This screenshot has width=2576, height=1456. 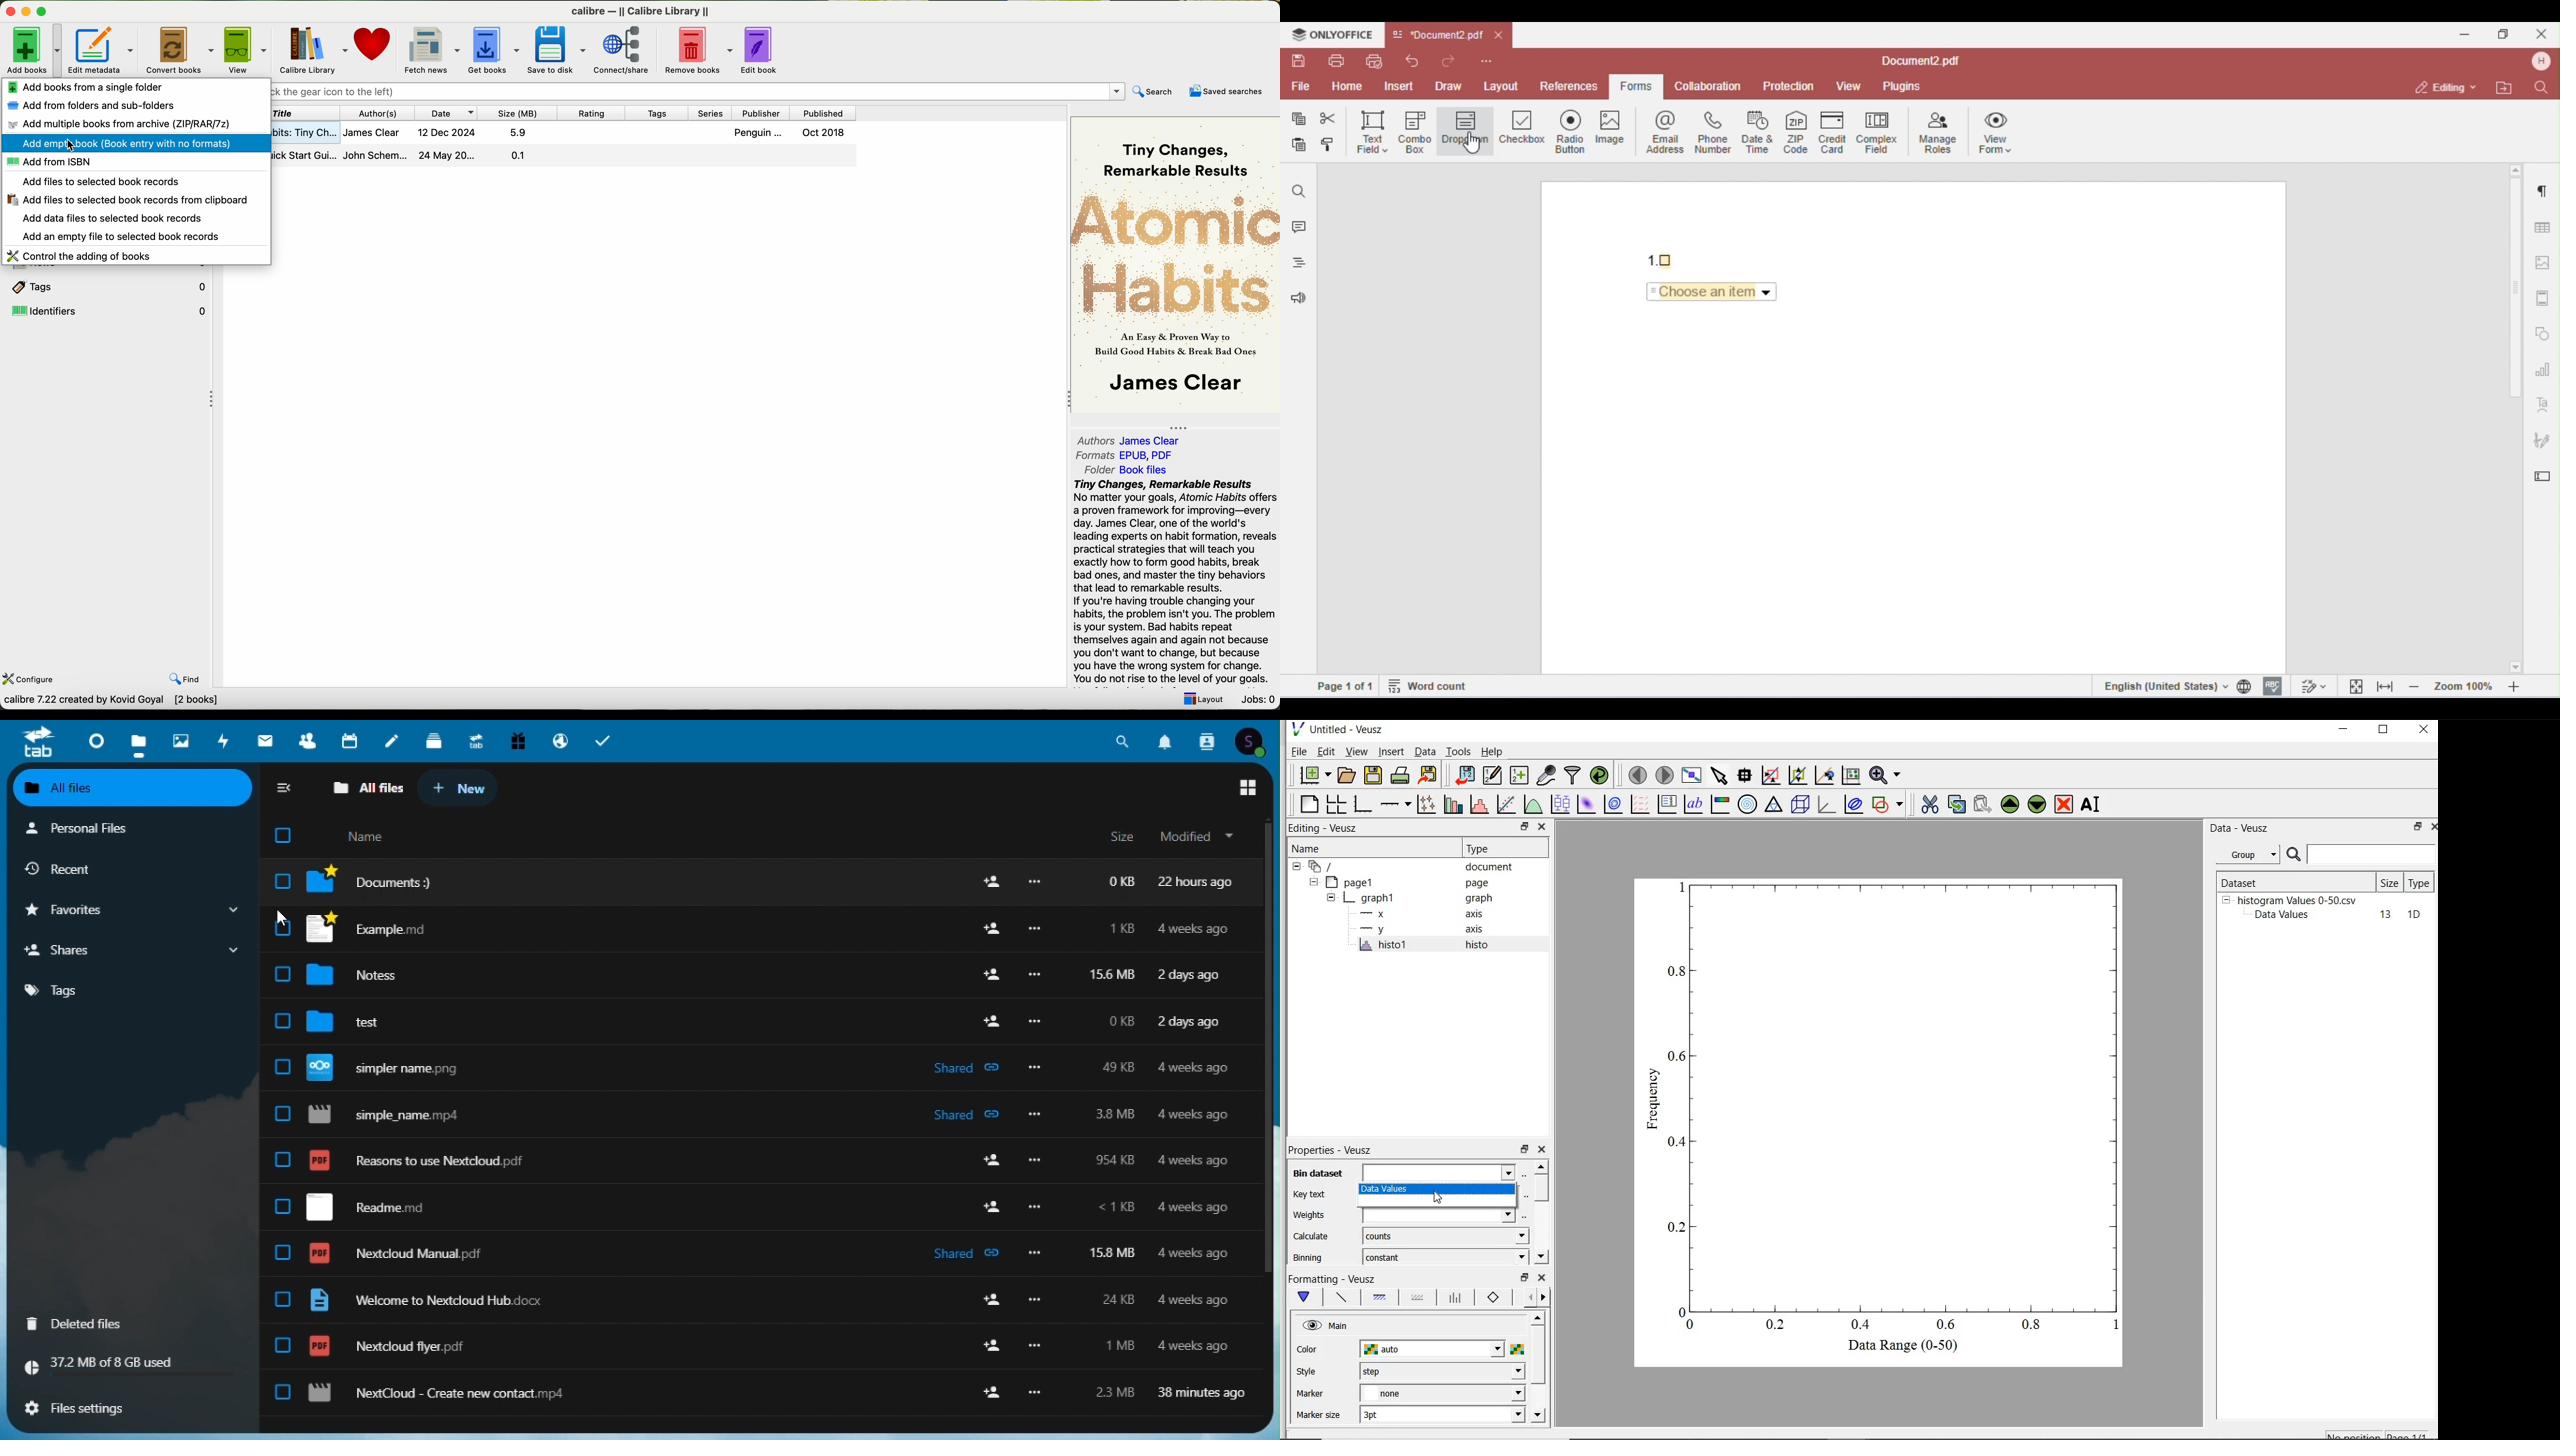 What do you see at coordinates (1118, 1347) in the screenshot?
I see `1 mb` at bounding box center [1118, 1347].